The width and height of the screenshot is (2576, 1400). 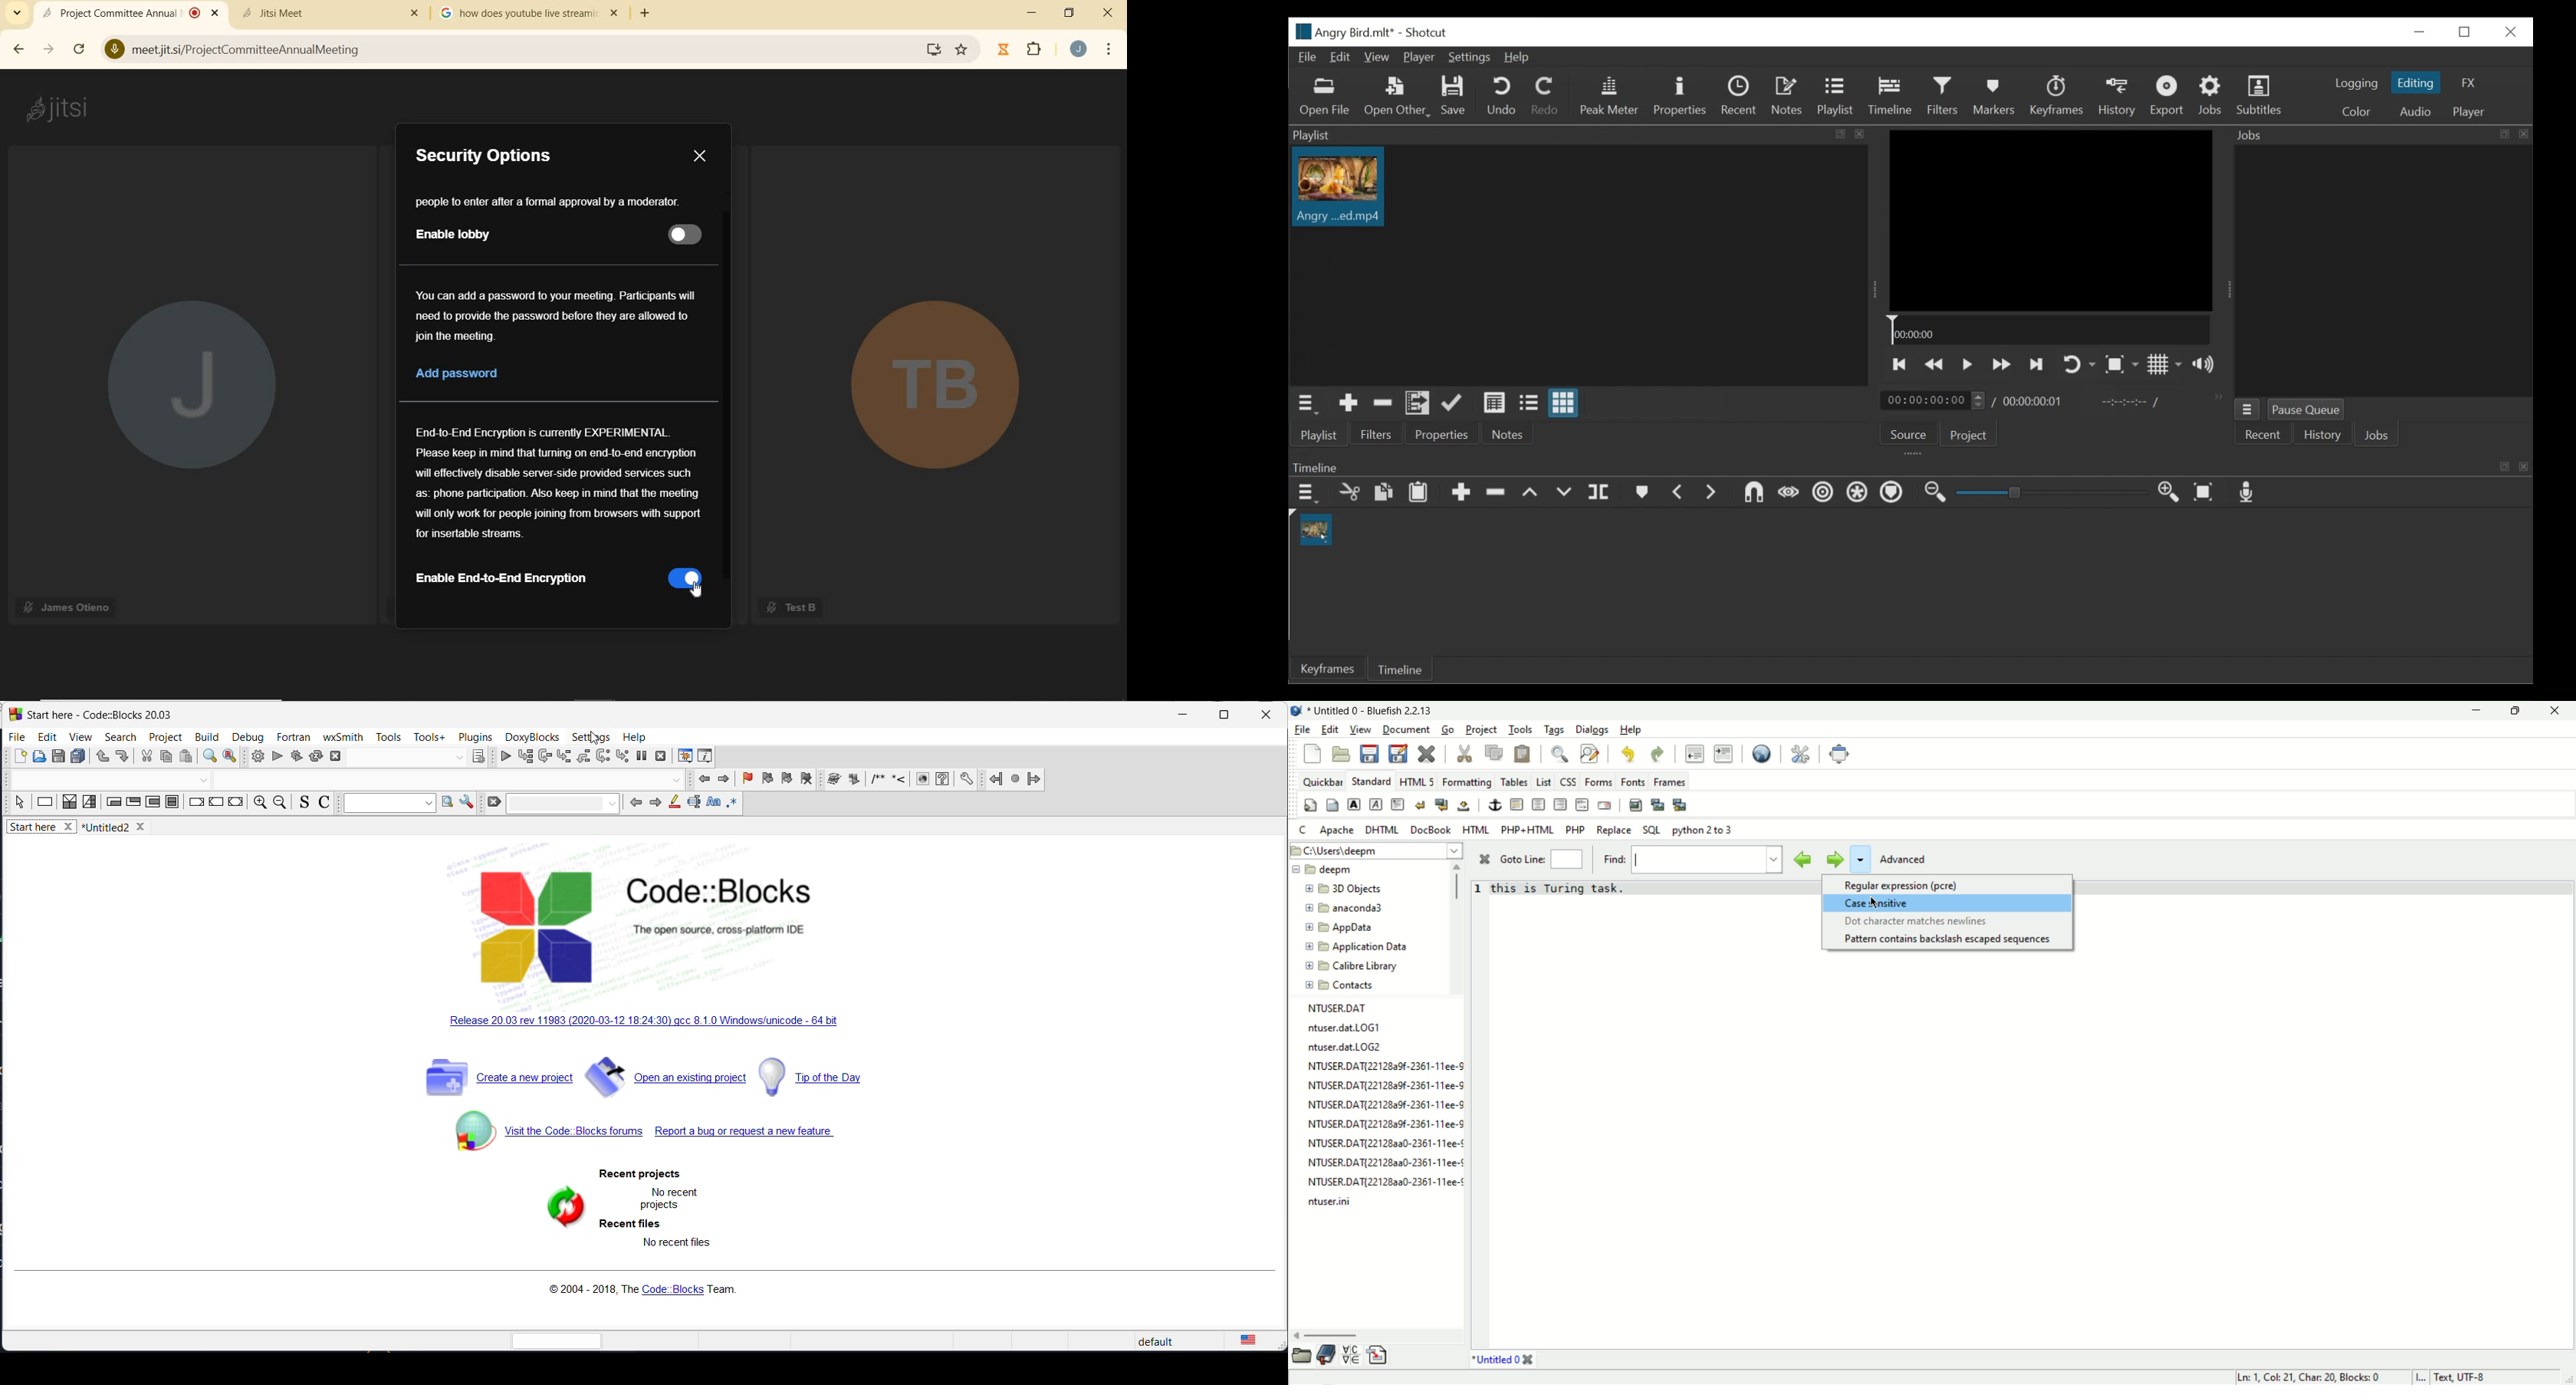 What do you see at coordinates (43, 829) in the screenshot?
I see `start here` at bounding box center [43, 829].